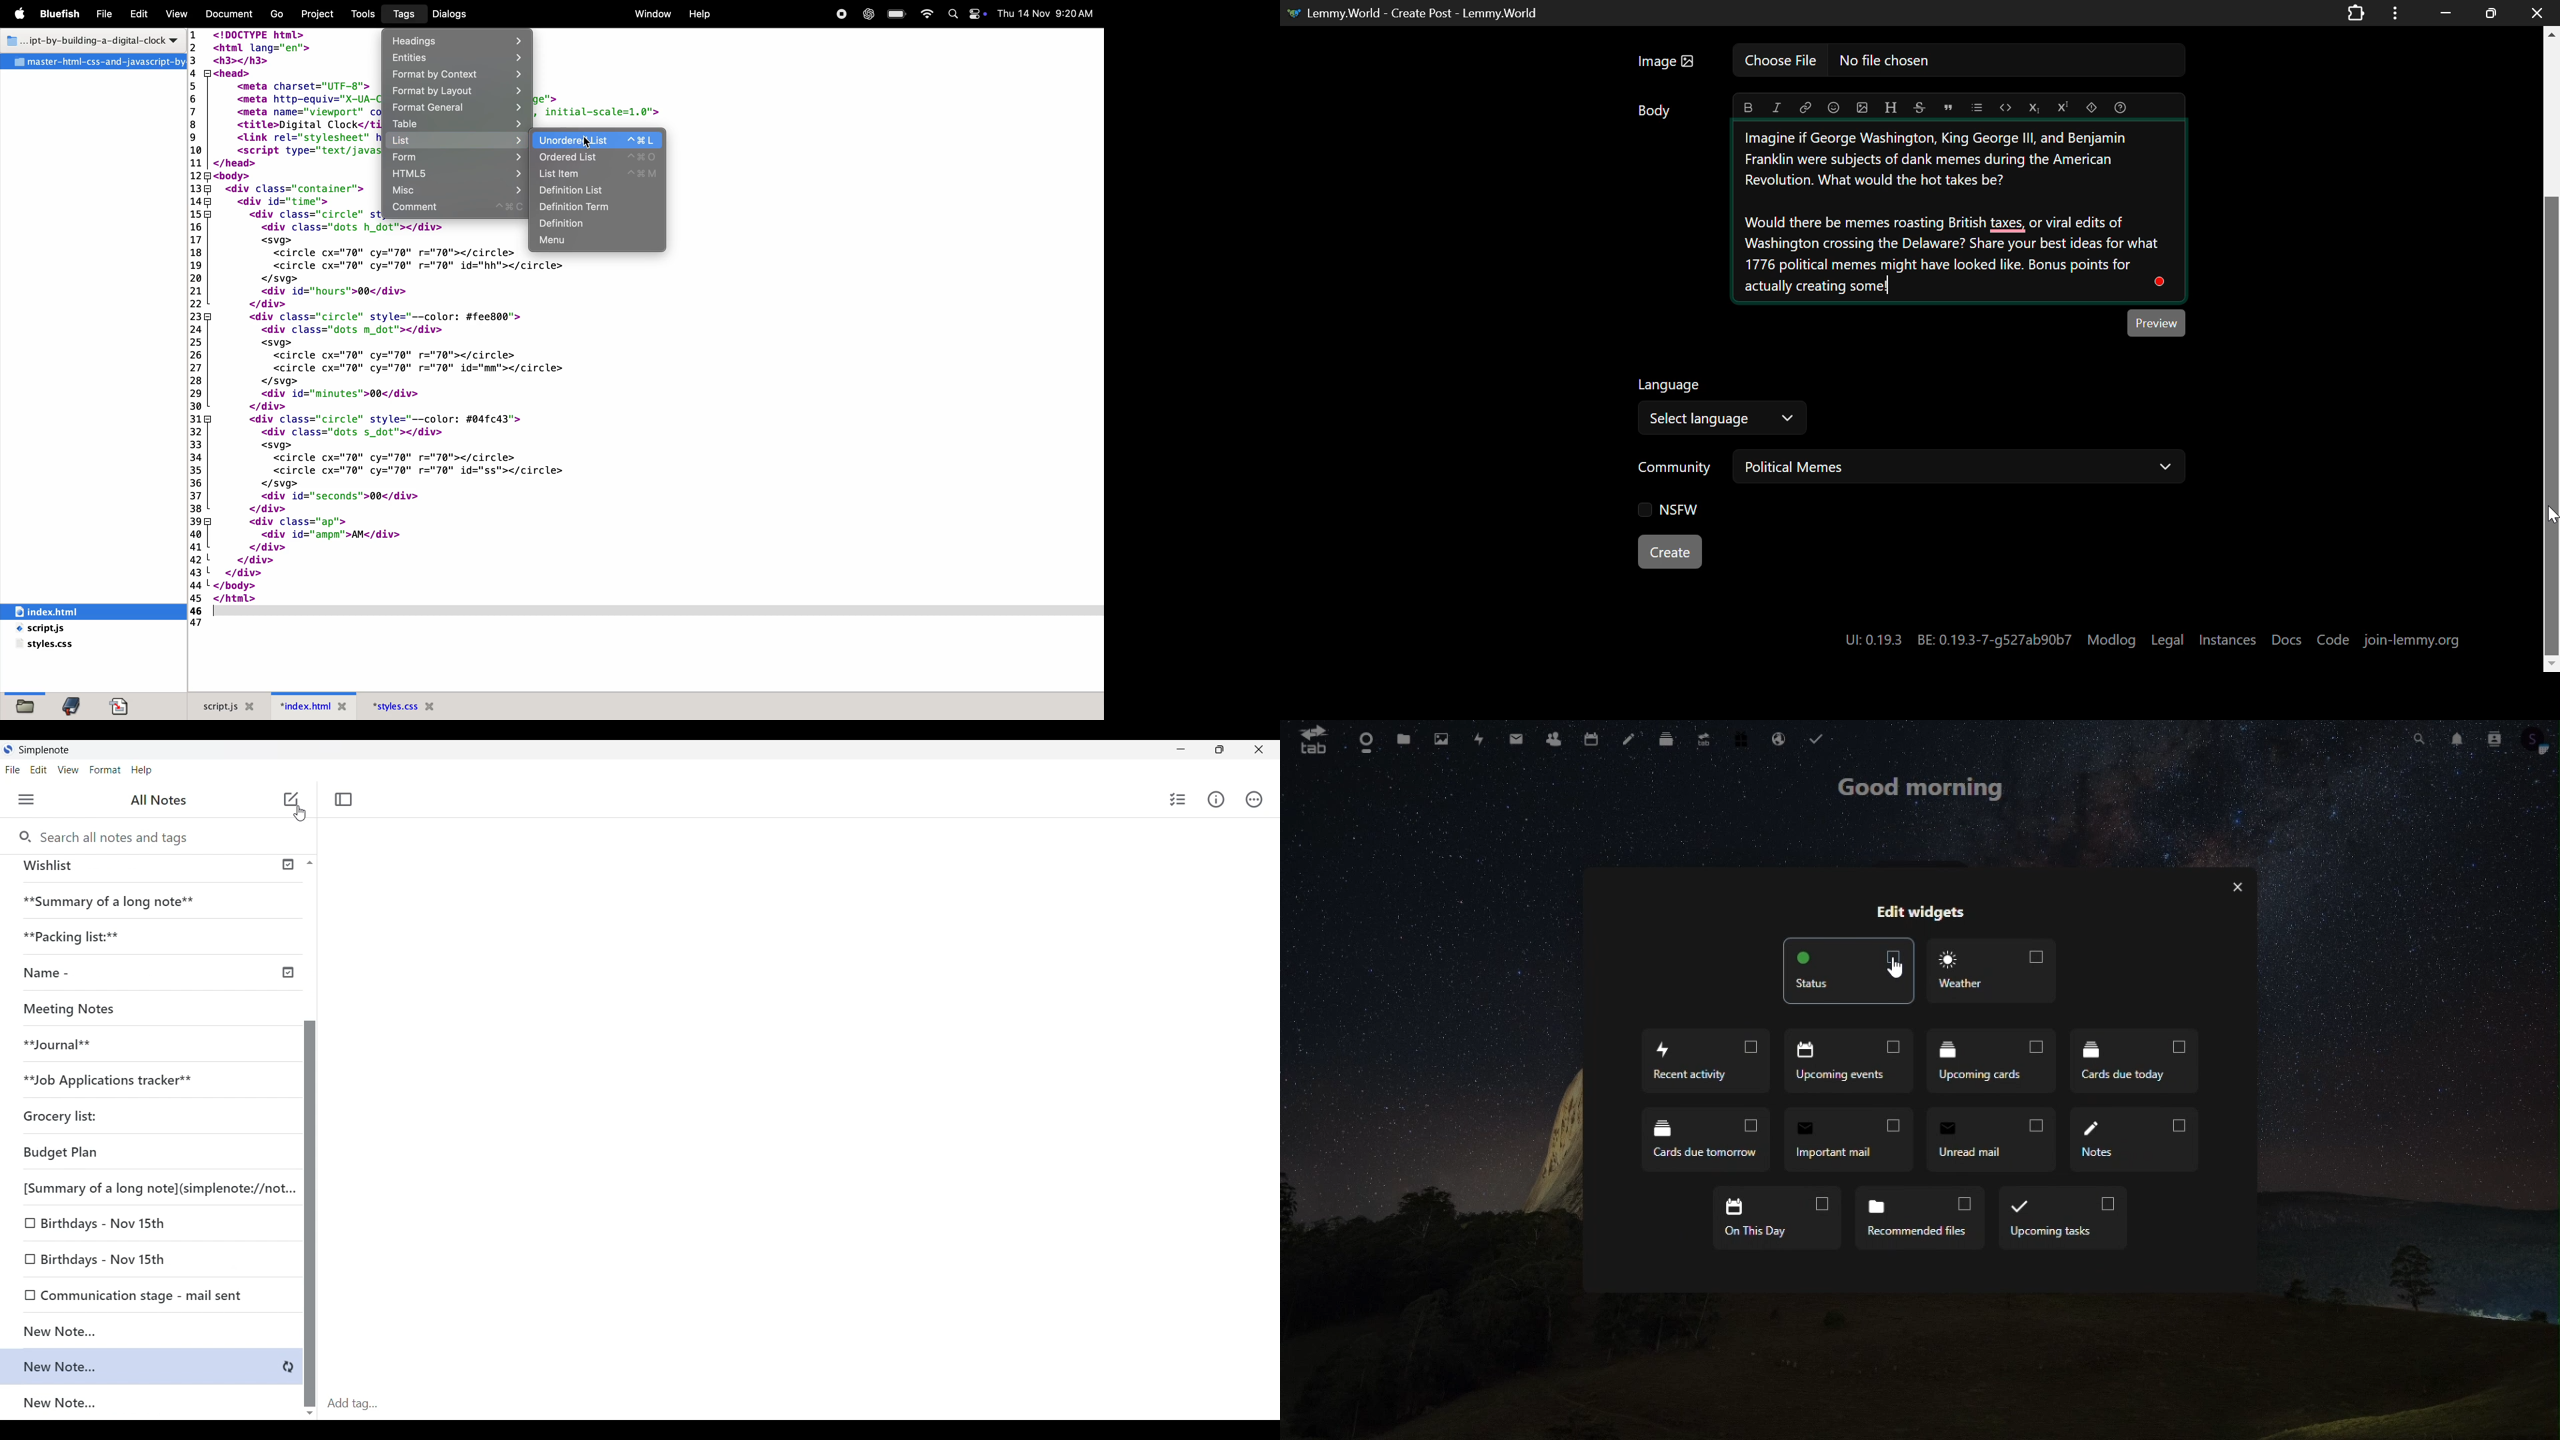 This screenshot has width=2576, height=1456. I want to click on Wishlist, so click(148, 865).